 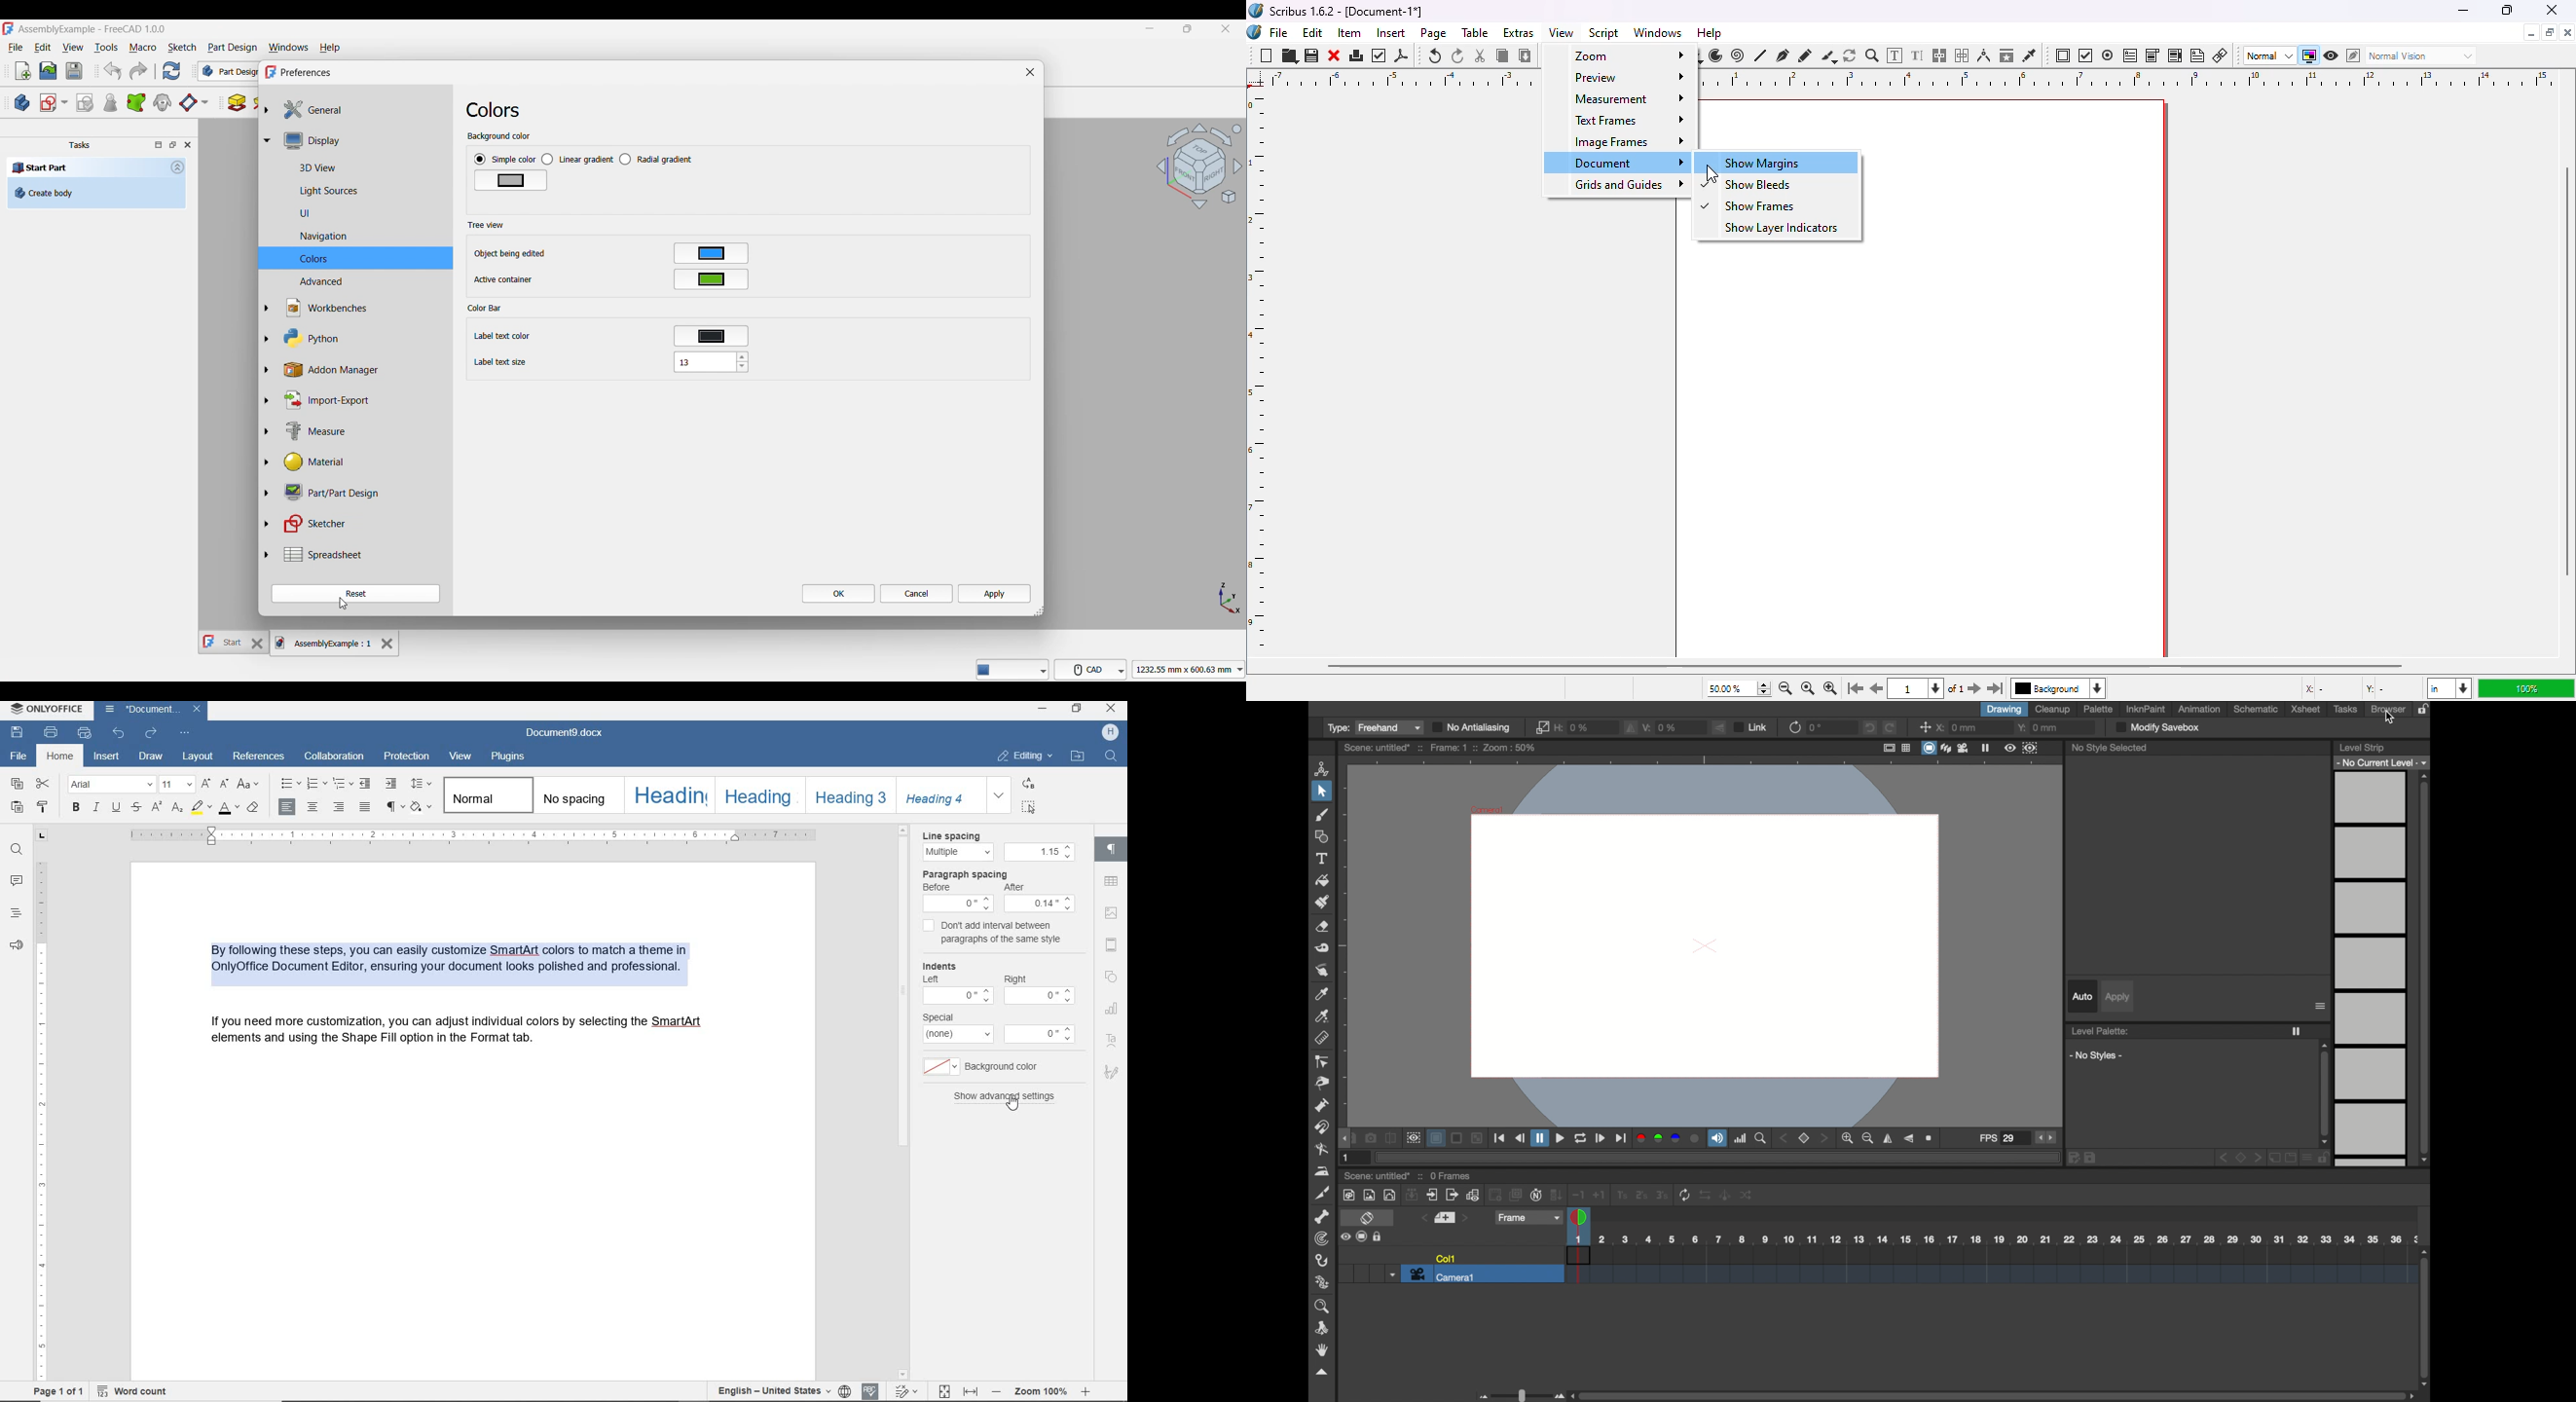 What do you see at coordinates (156, 807) in the screenshot?
I see `superscript` at bounding box center [156, 807].